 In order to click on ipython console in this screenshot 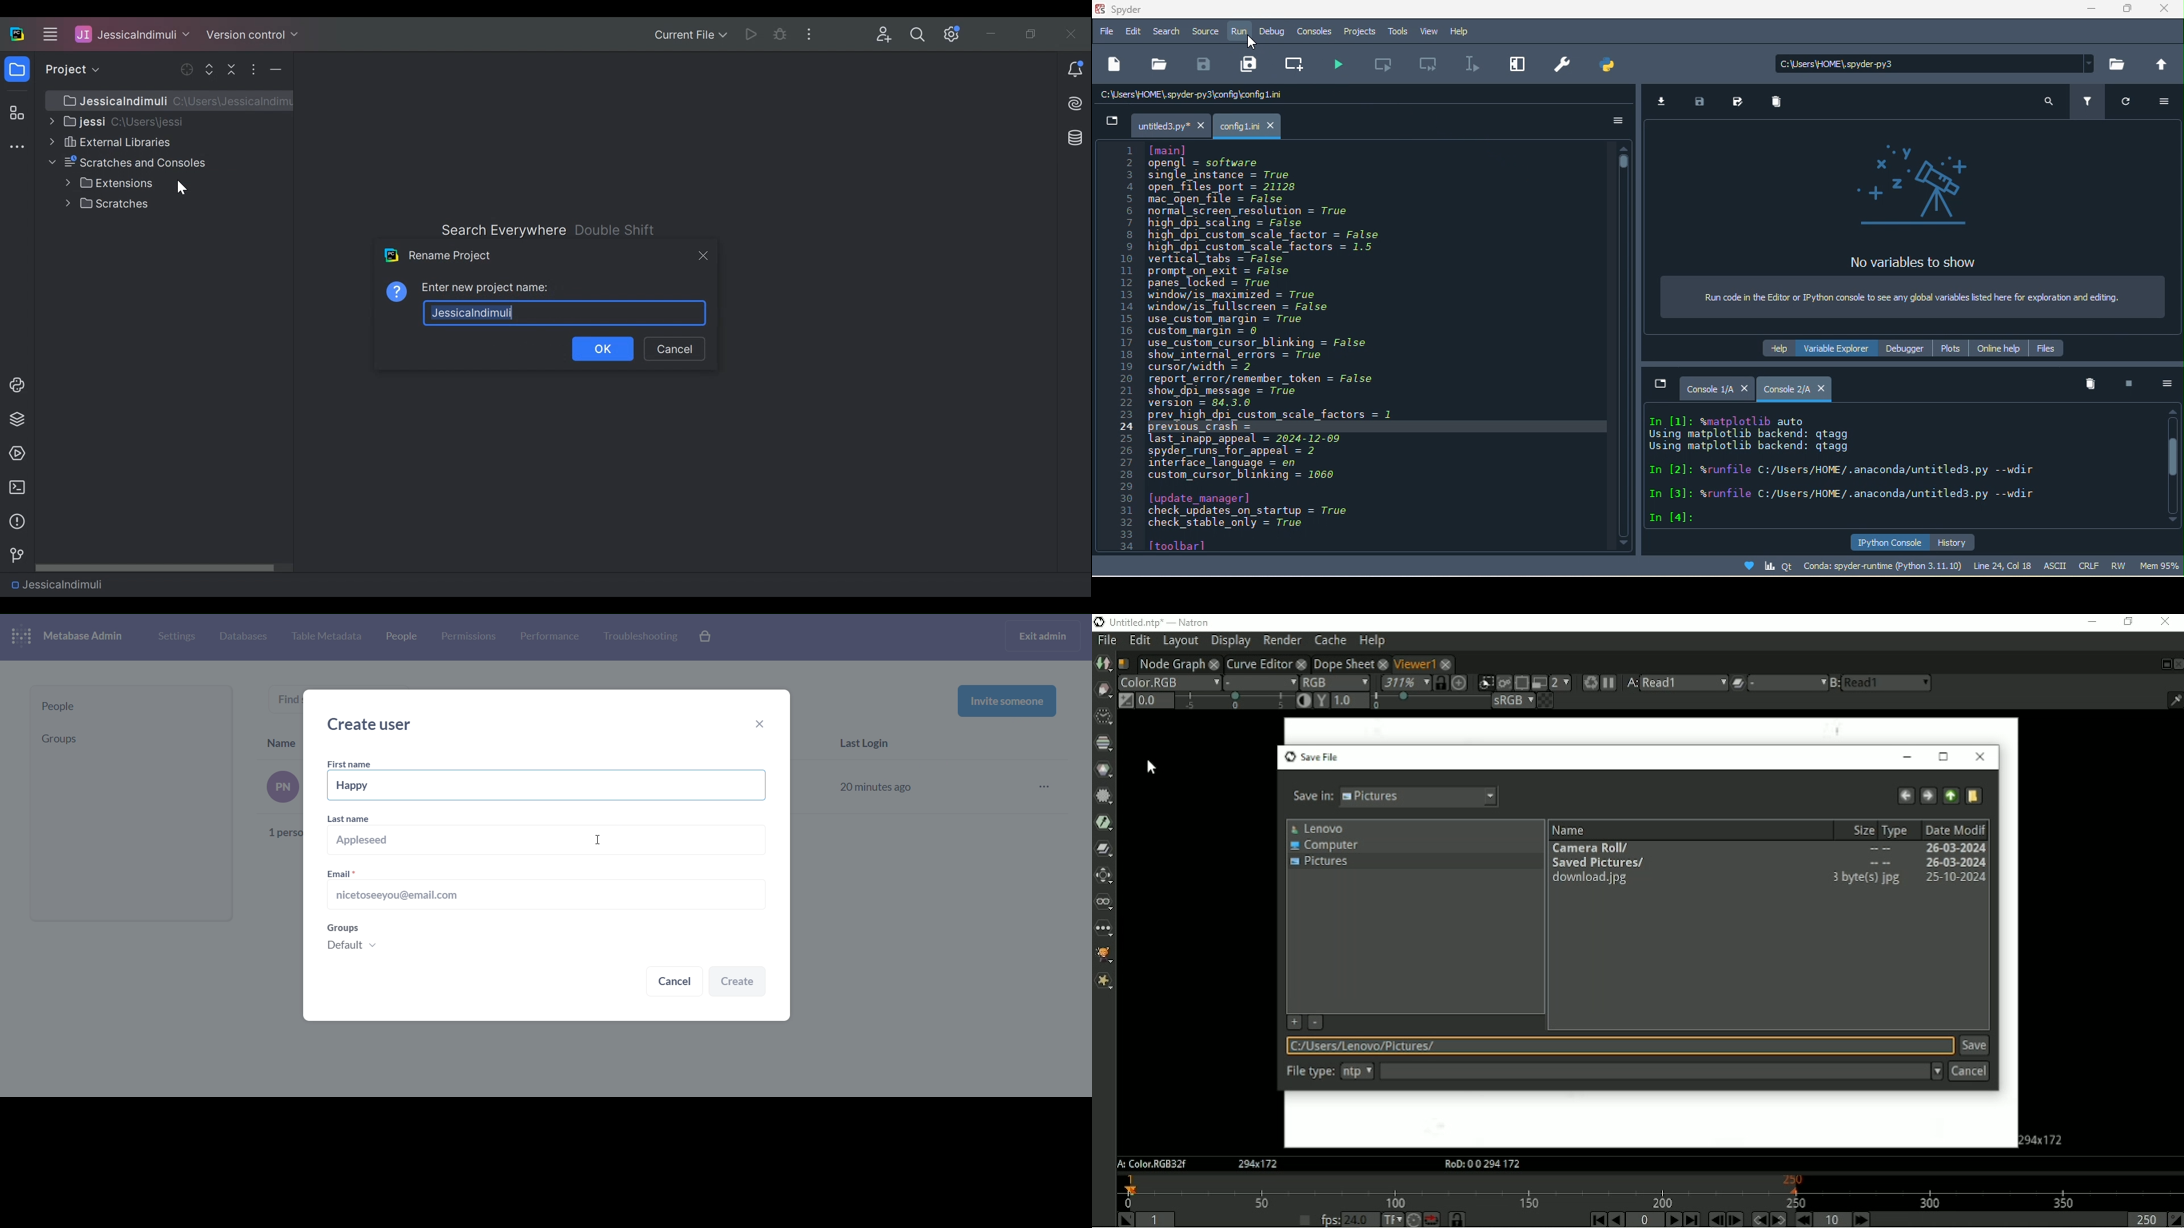, I will do `click(1891, 544)`.